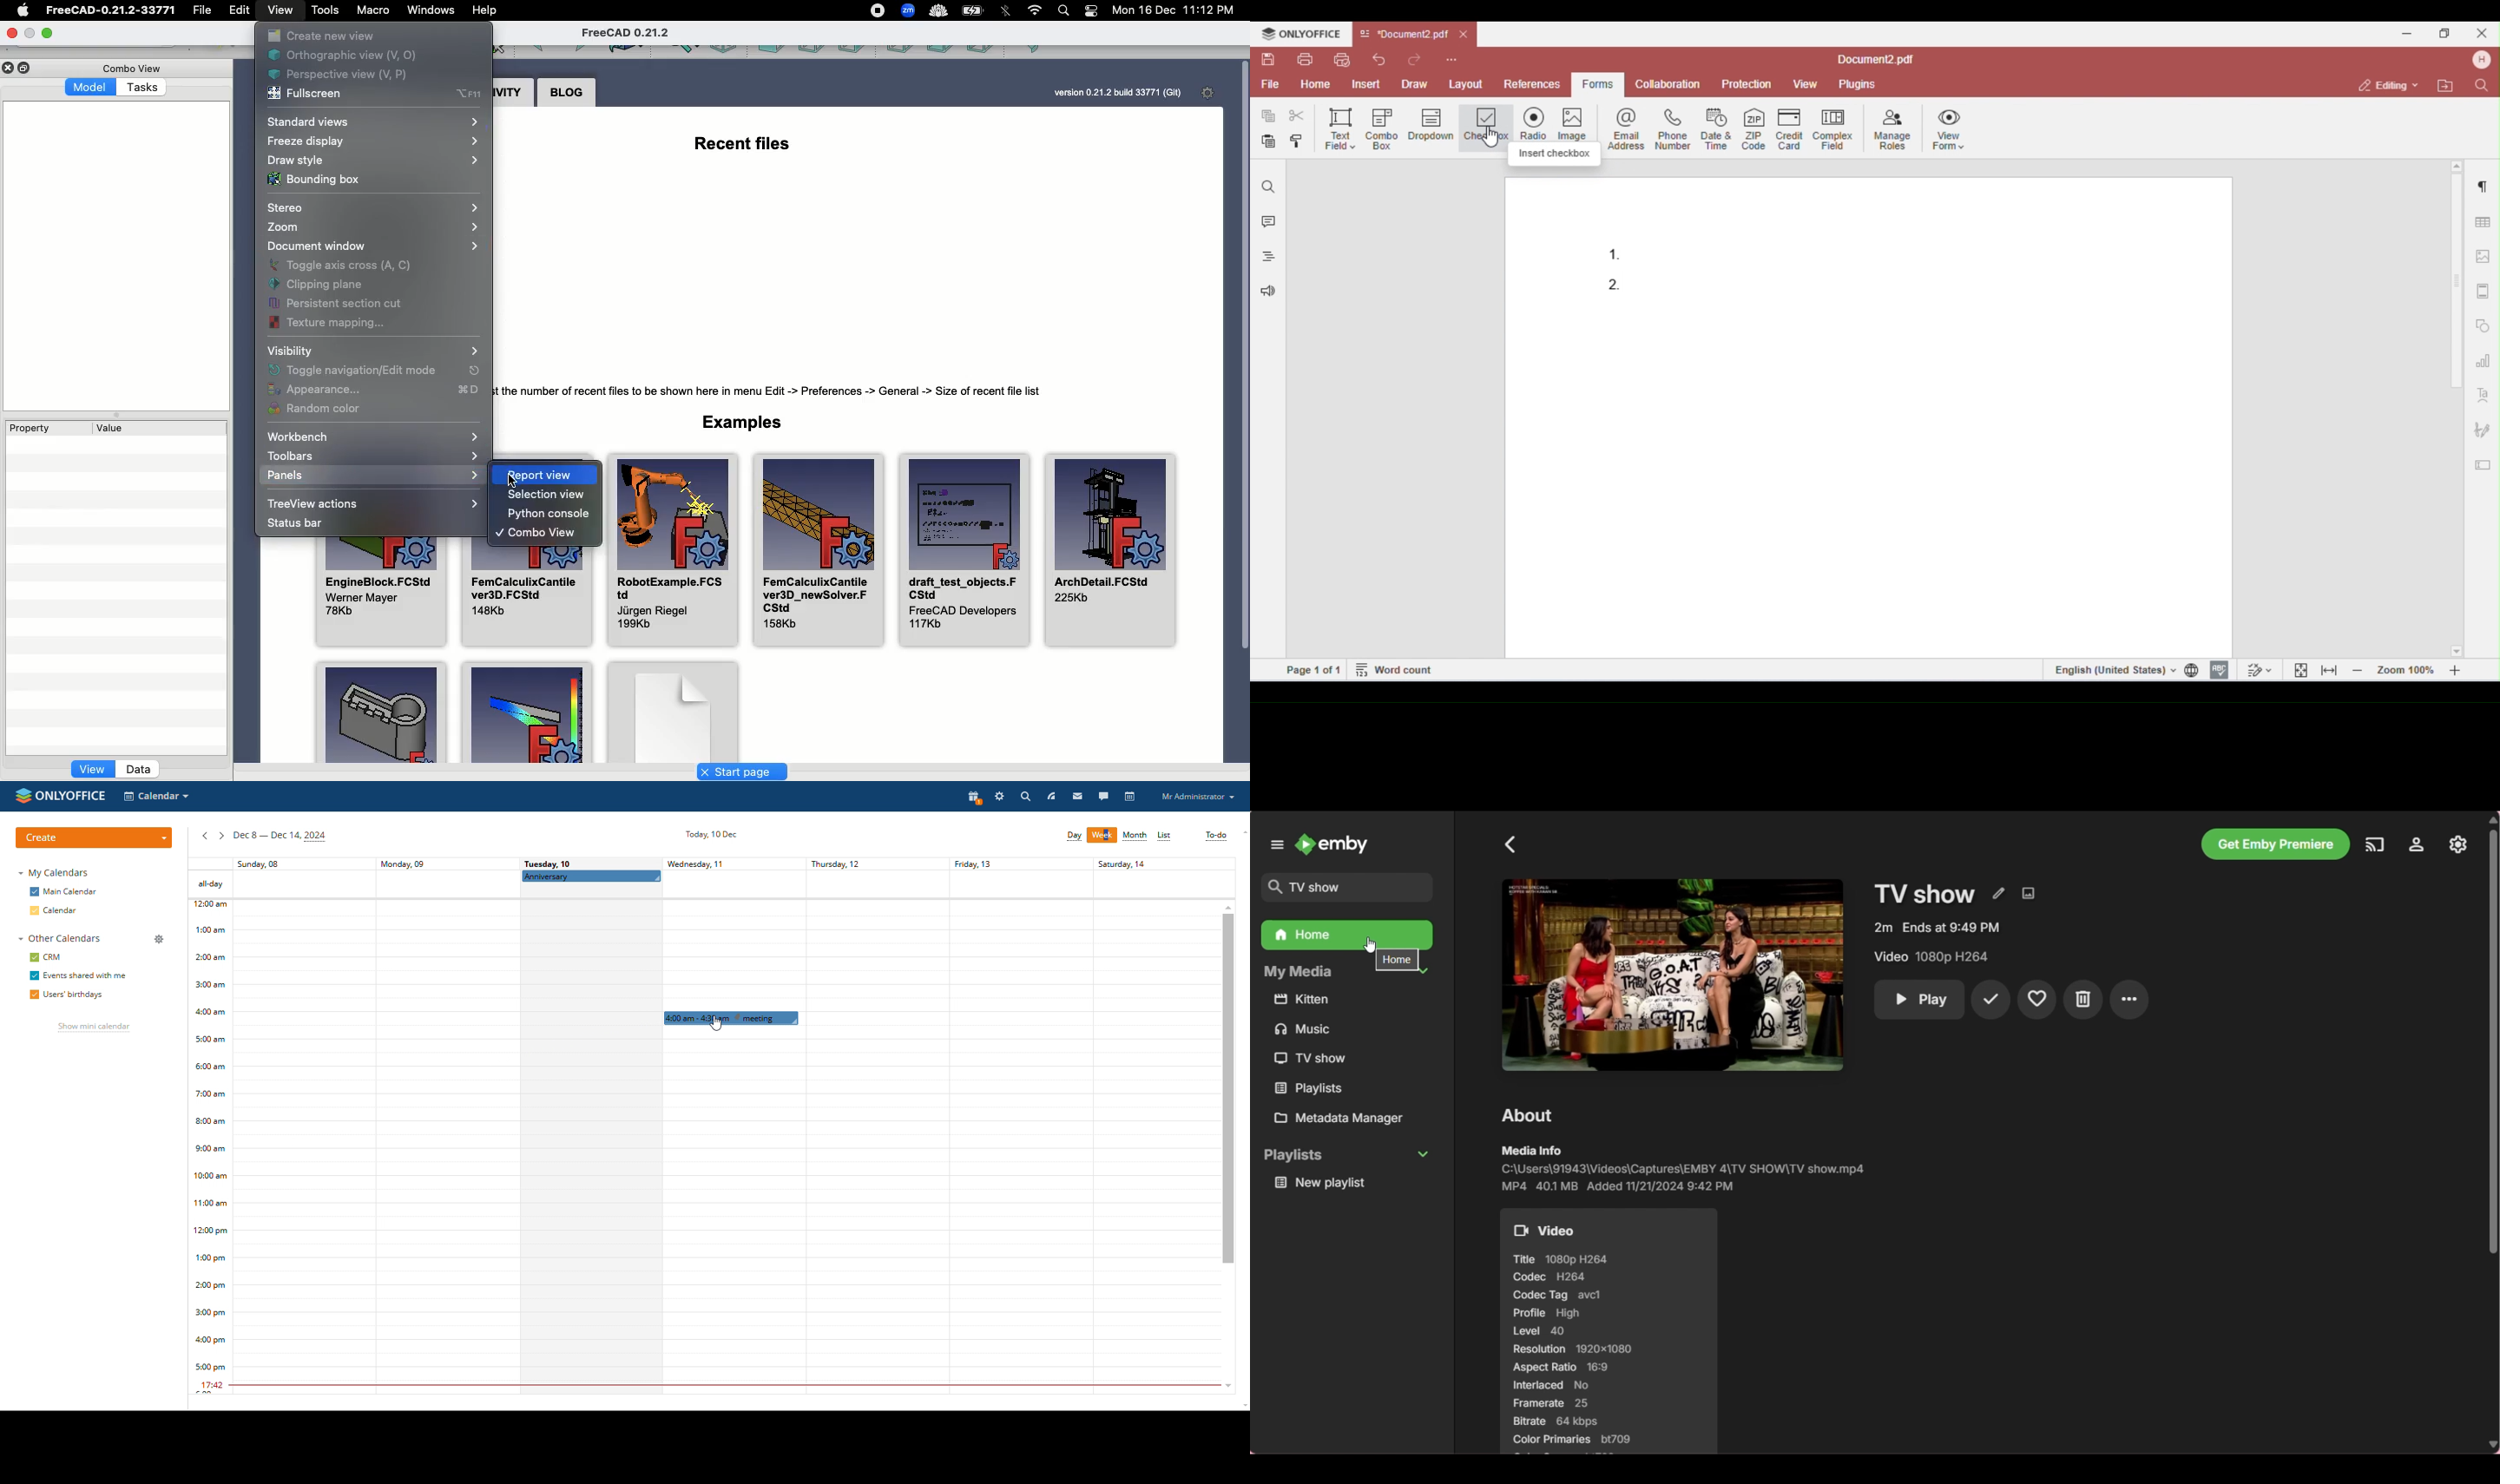  What do you see at coordinates (324, 10) in the screenshot?
I see `Tools` at bounding box center [324, 10].